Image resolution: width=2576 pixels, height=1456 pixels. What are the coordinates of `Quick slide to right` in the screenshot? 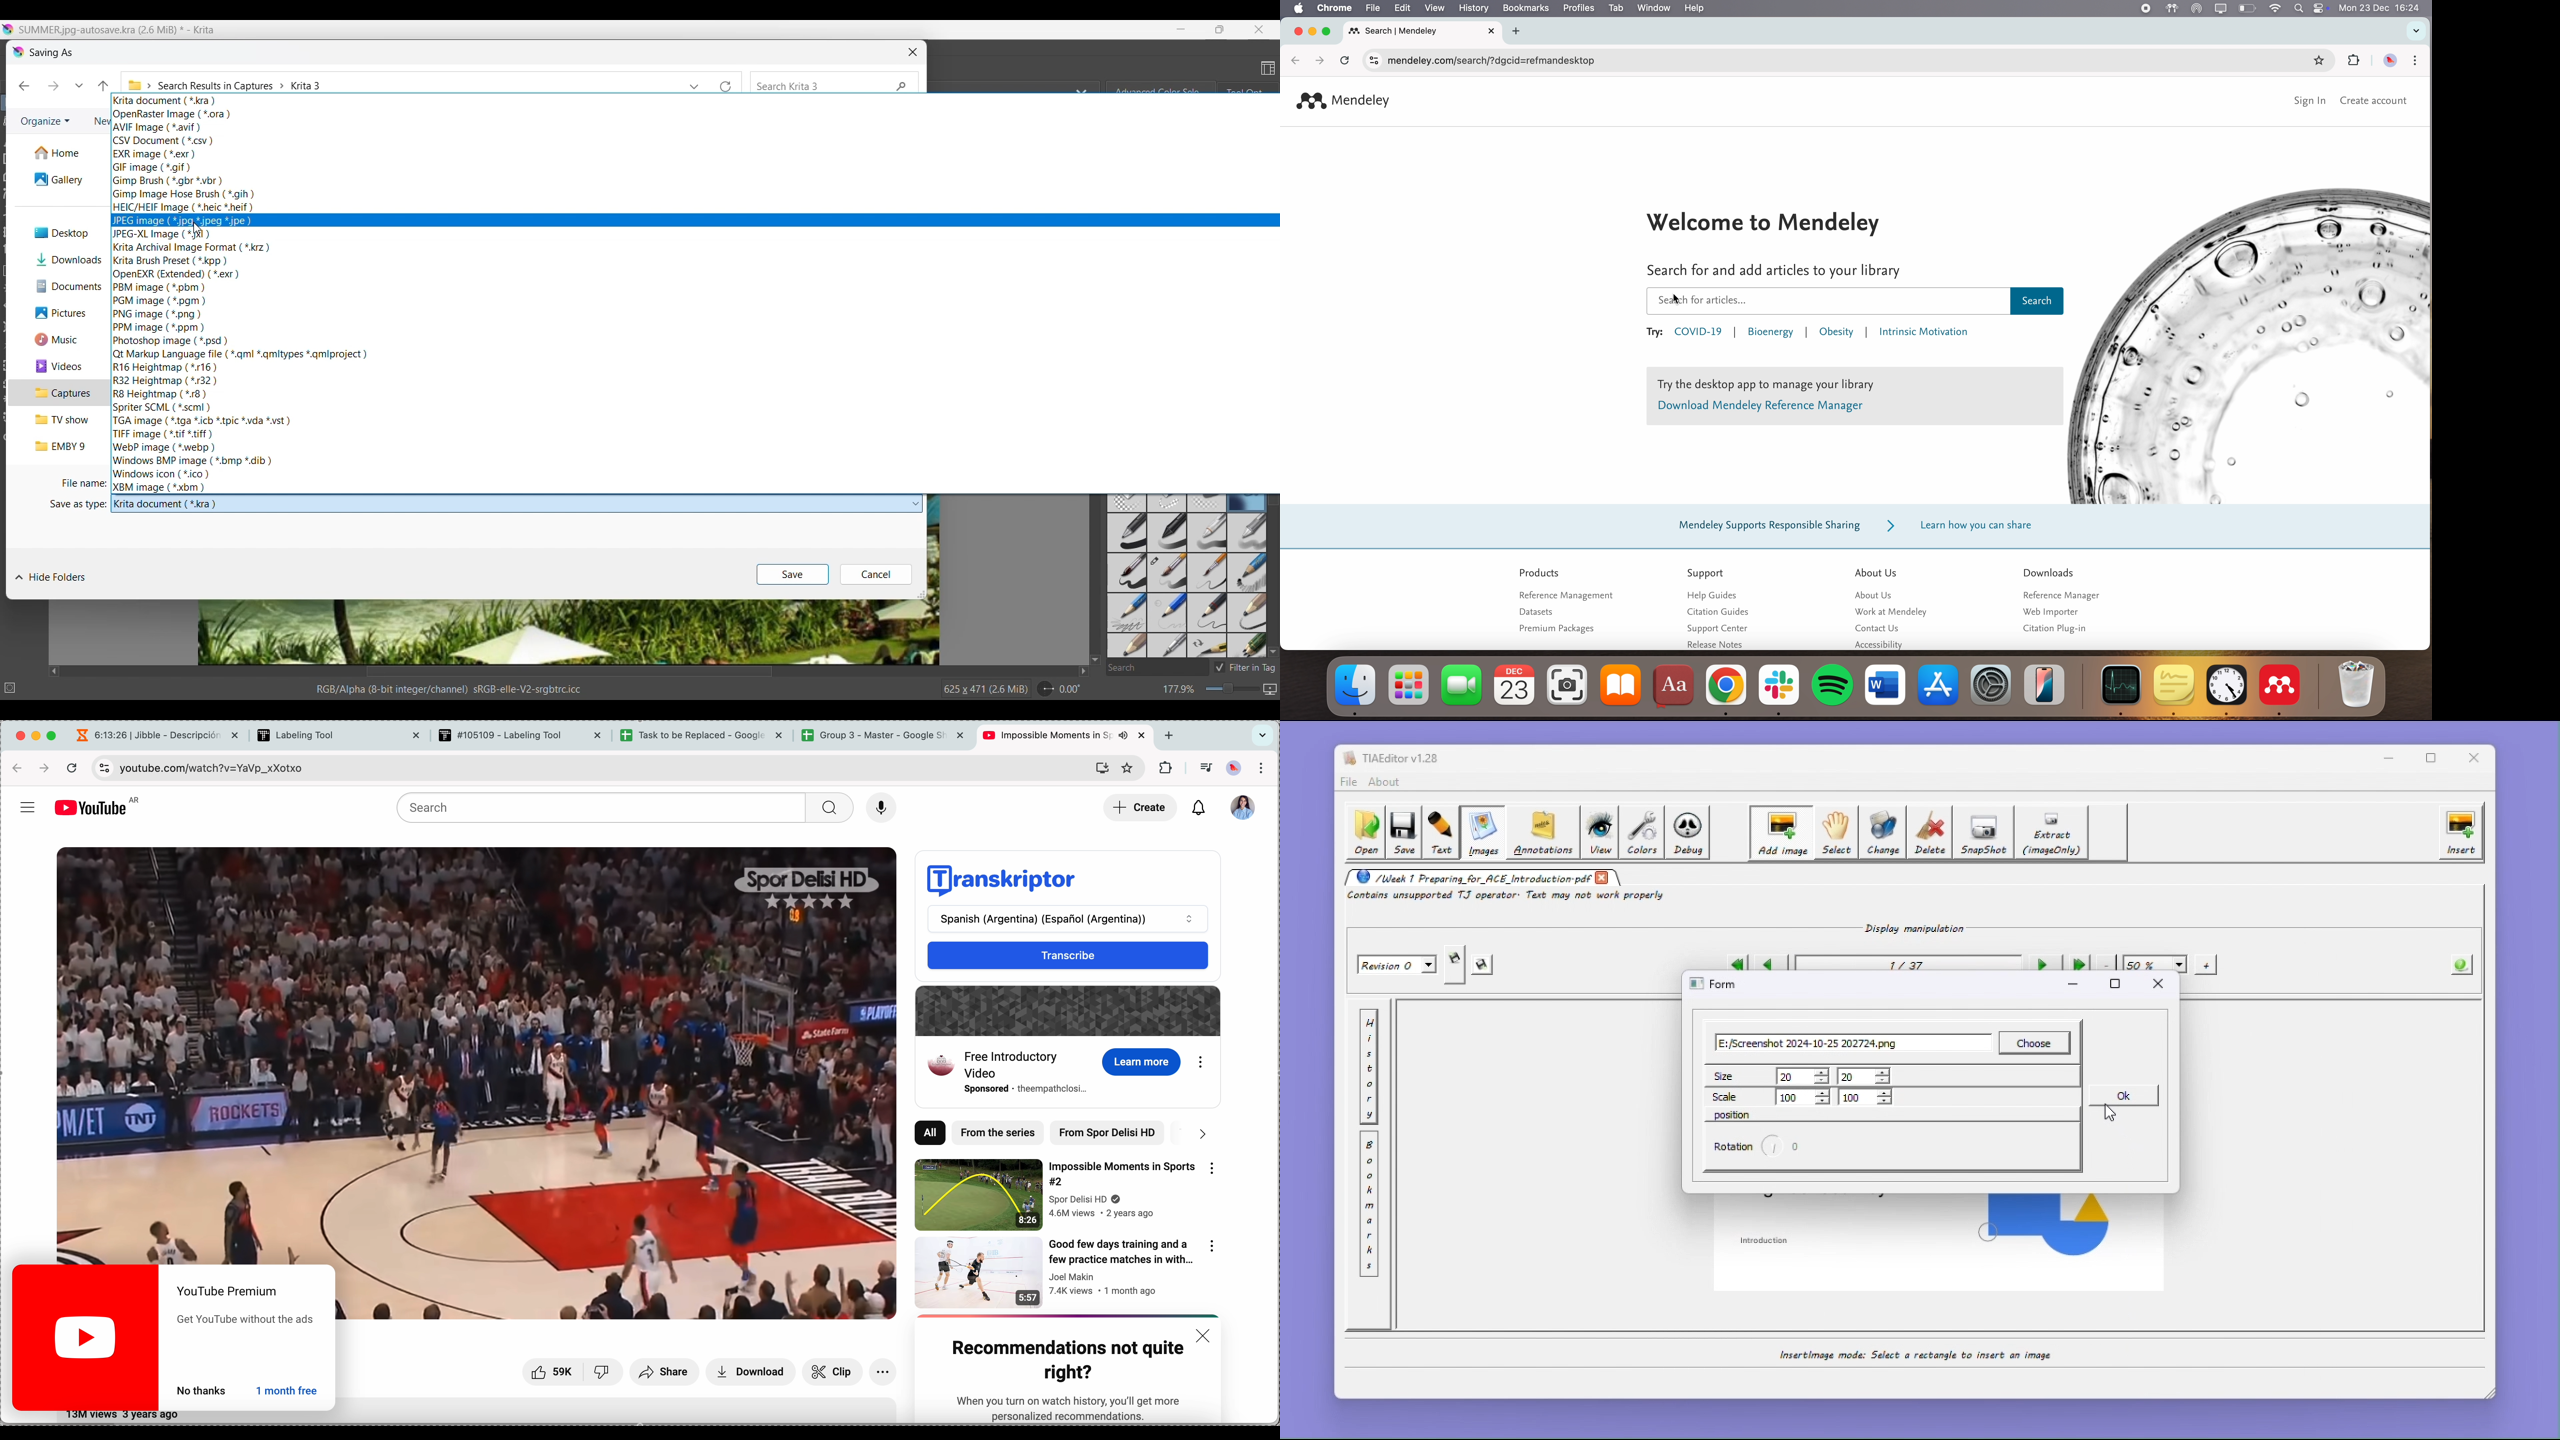 It's located at (1083, 671).